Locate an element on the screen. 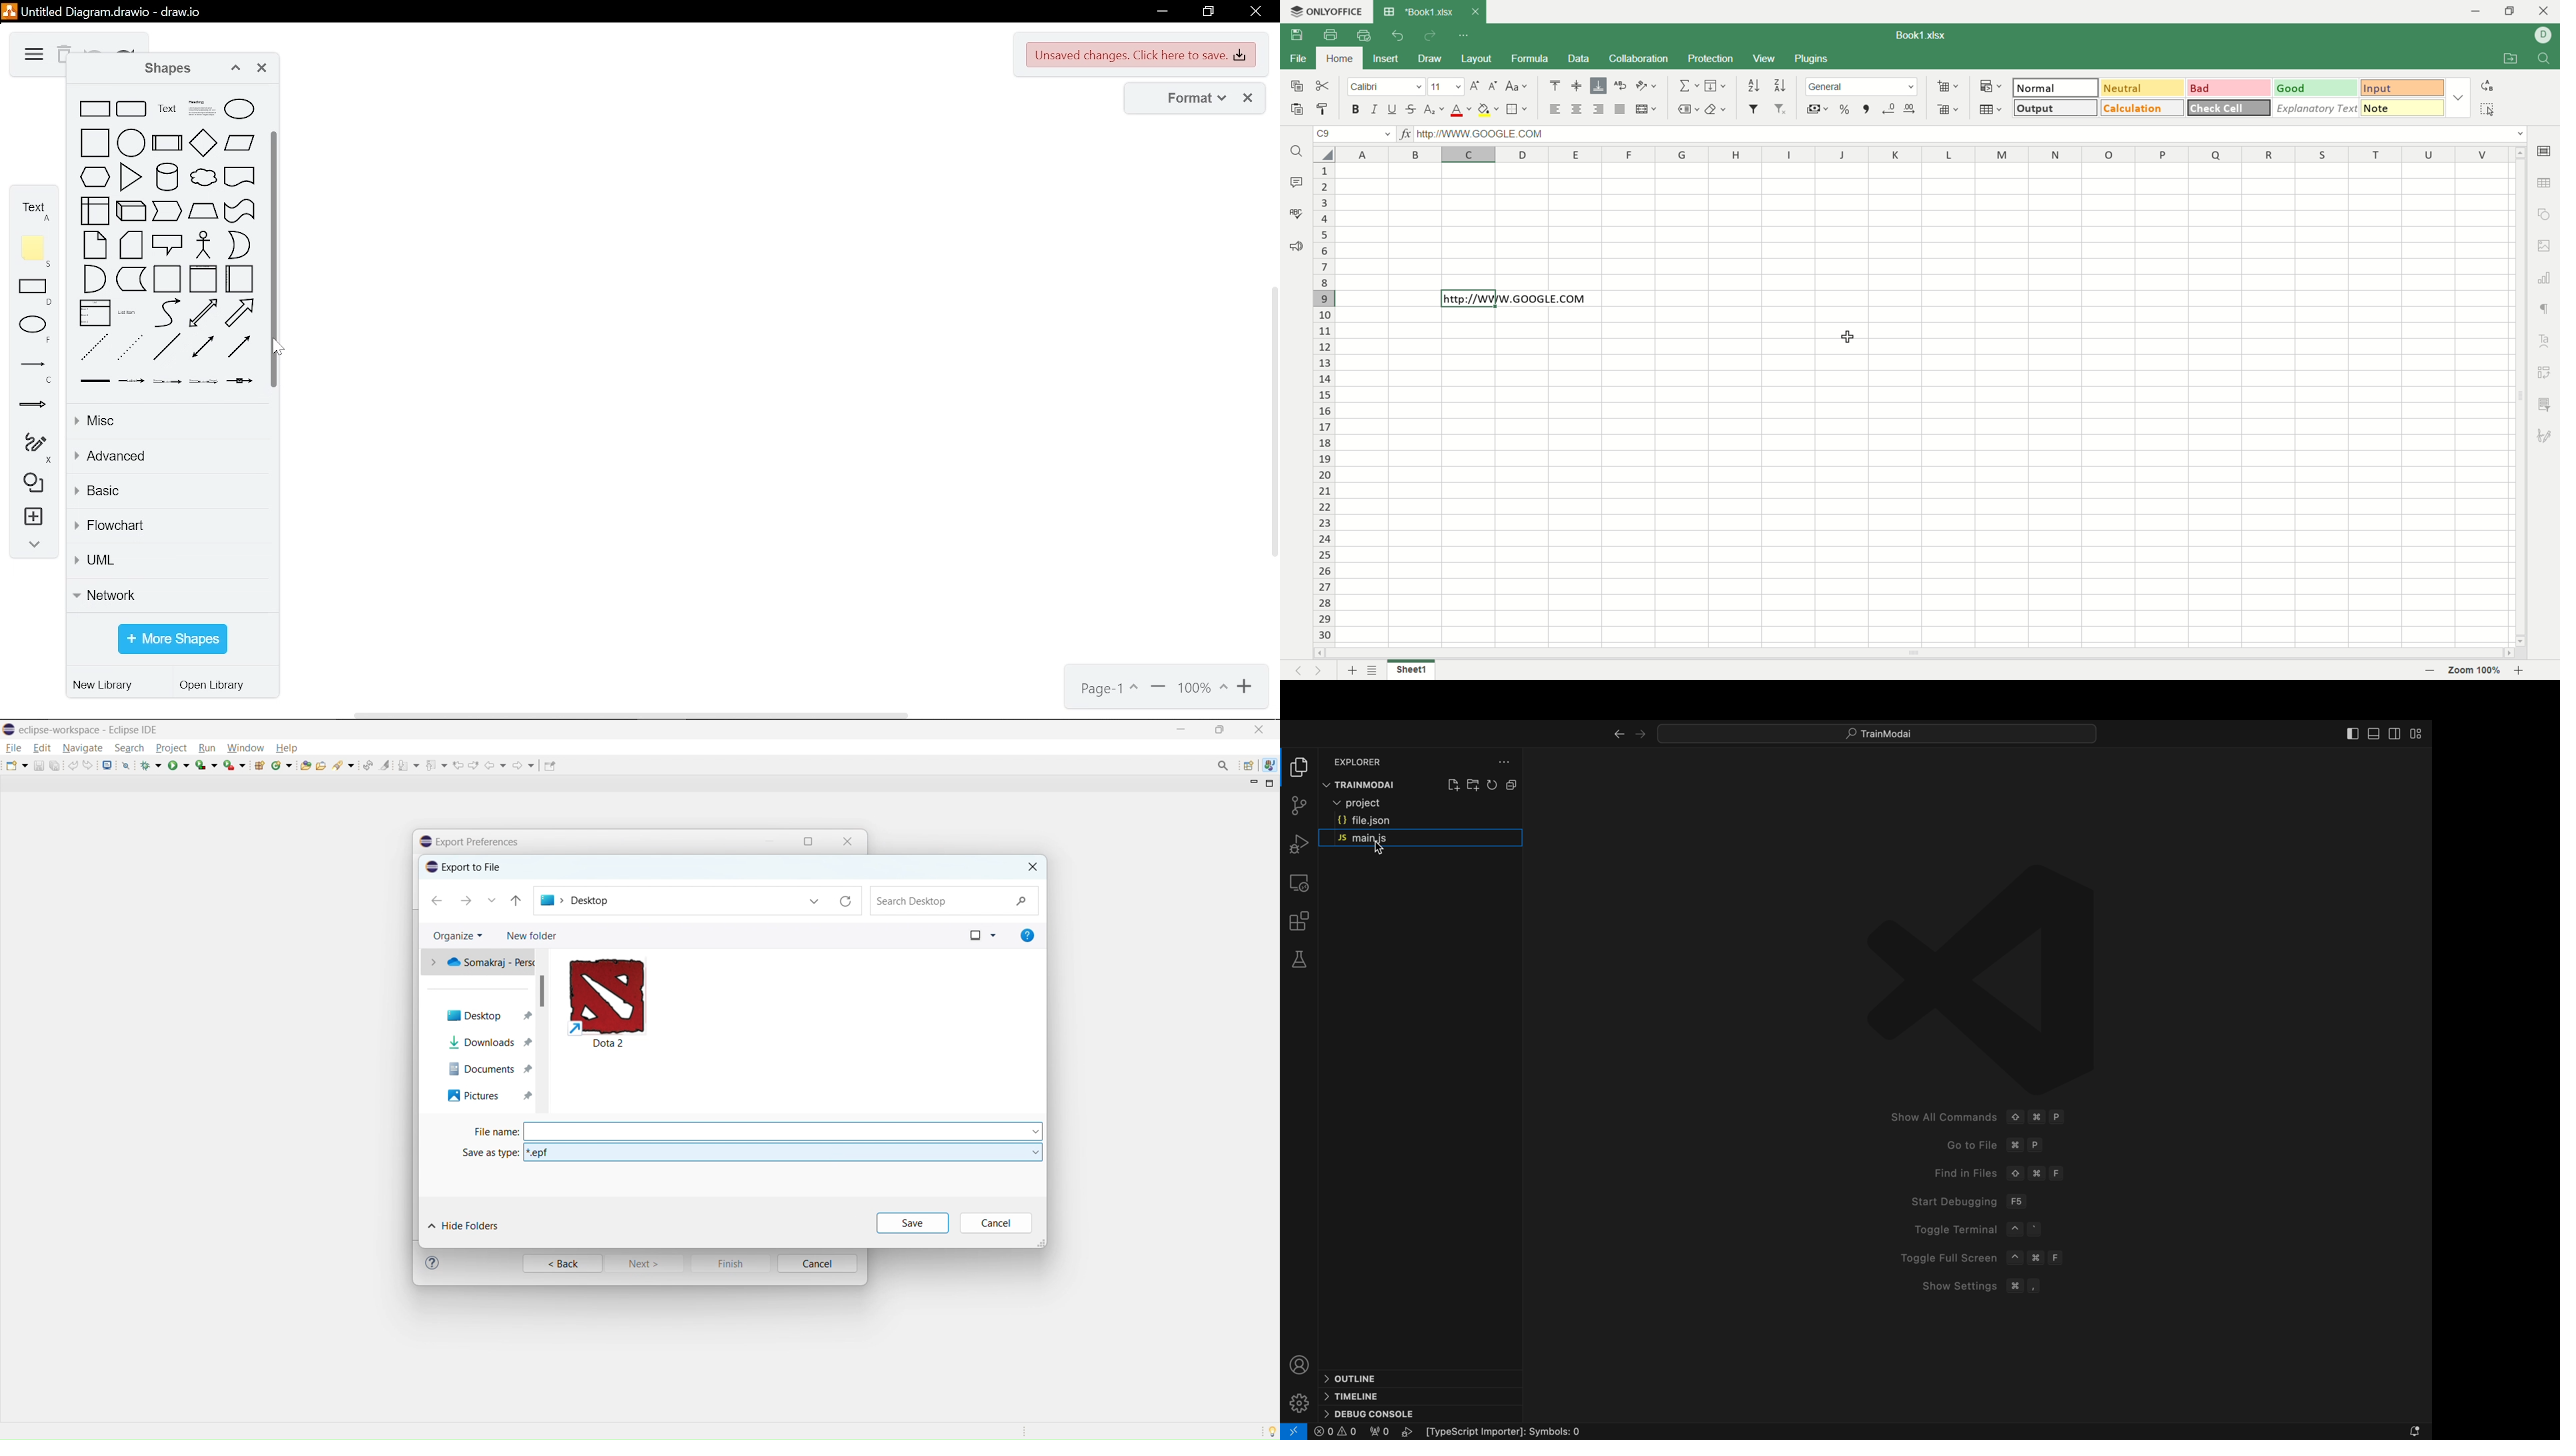 The image size is (2576, 1456). cube is located at coordinates (131, 211).